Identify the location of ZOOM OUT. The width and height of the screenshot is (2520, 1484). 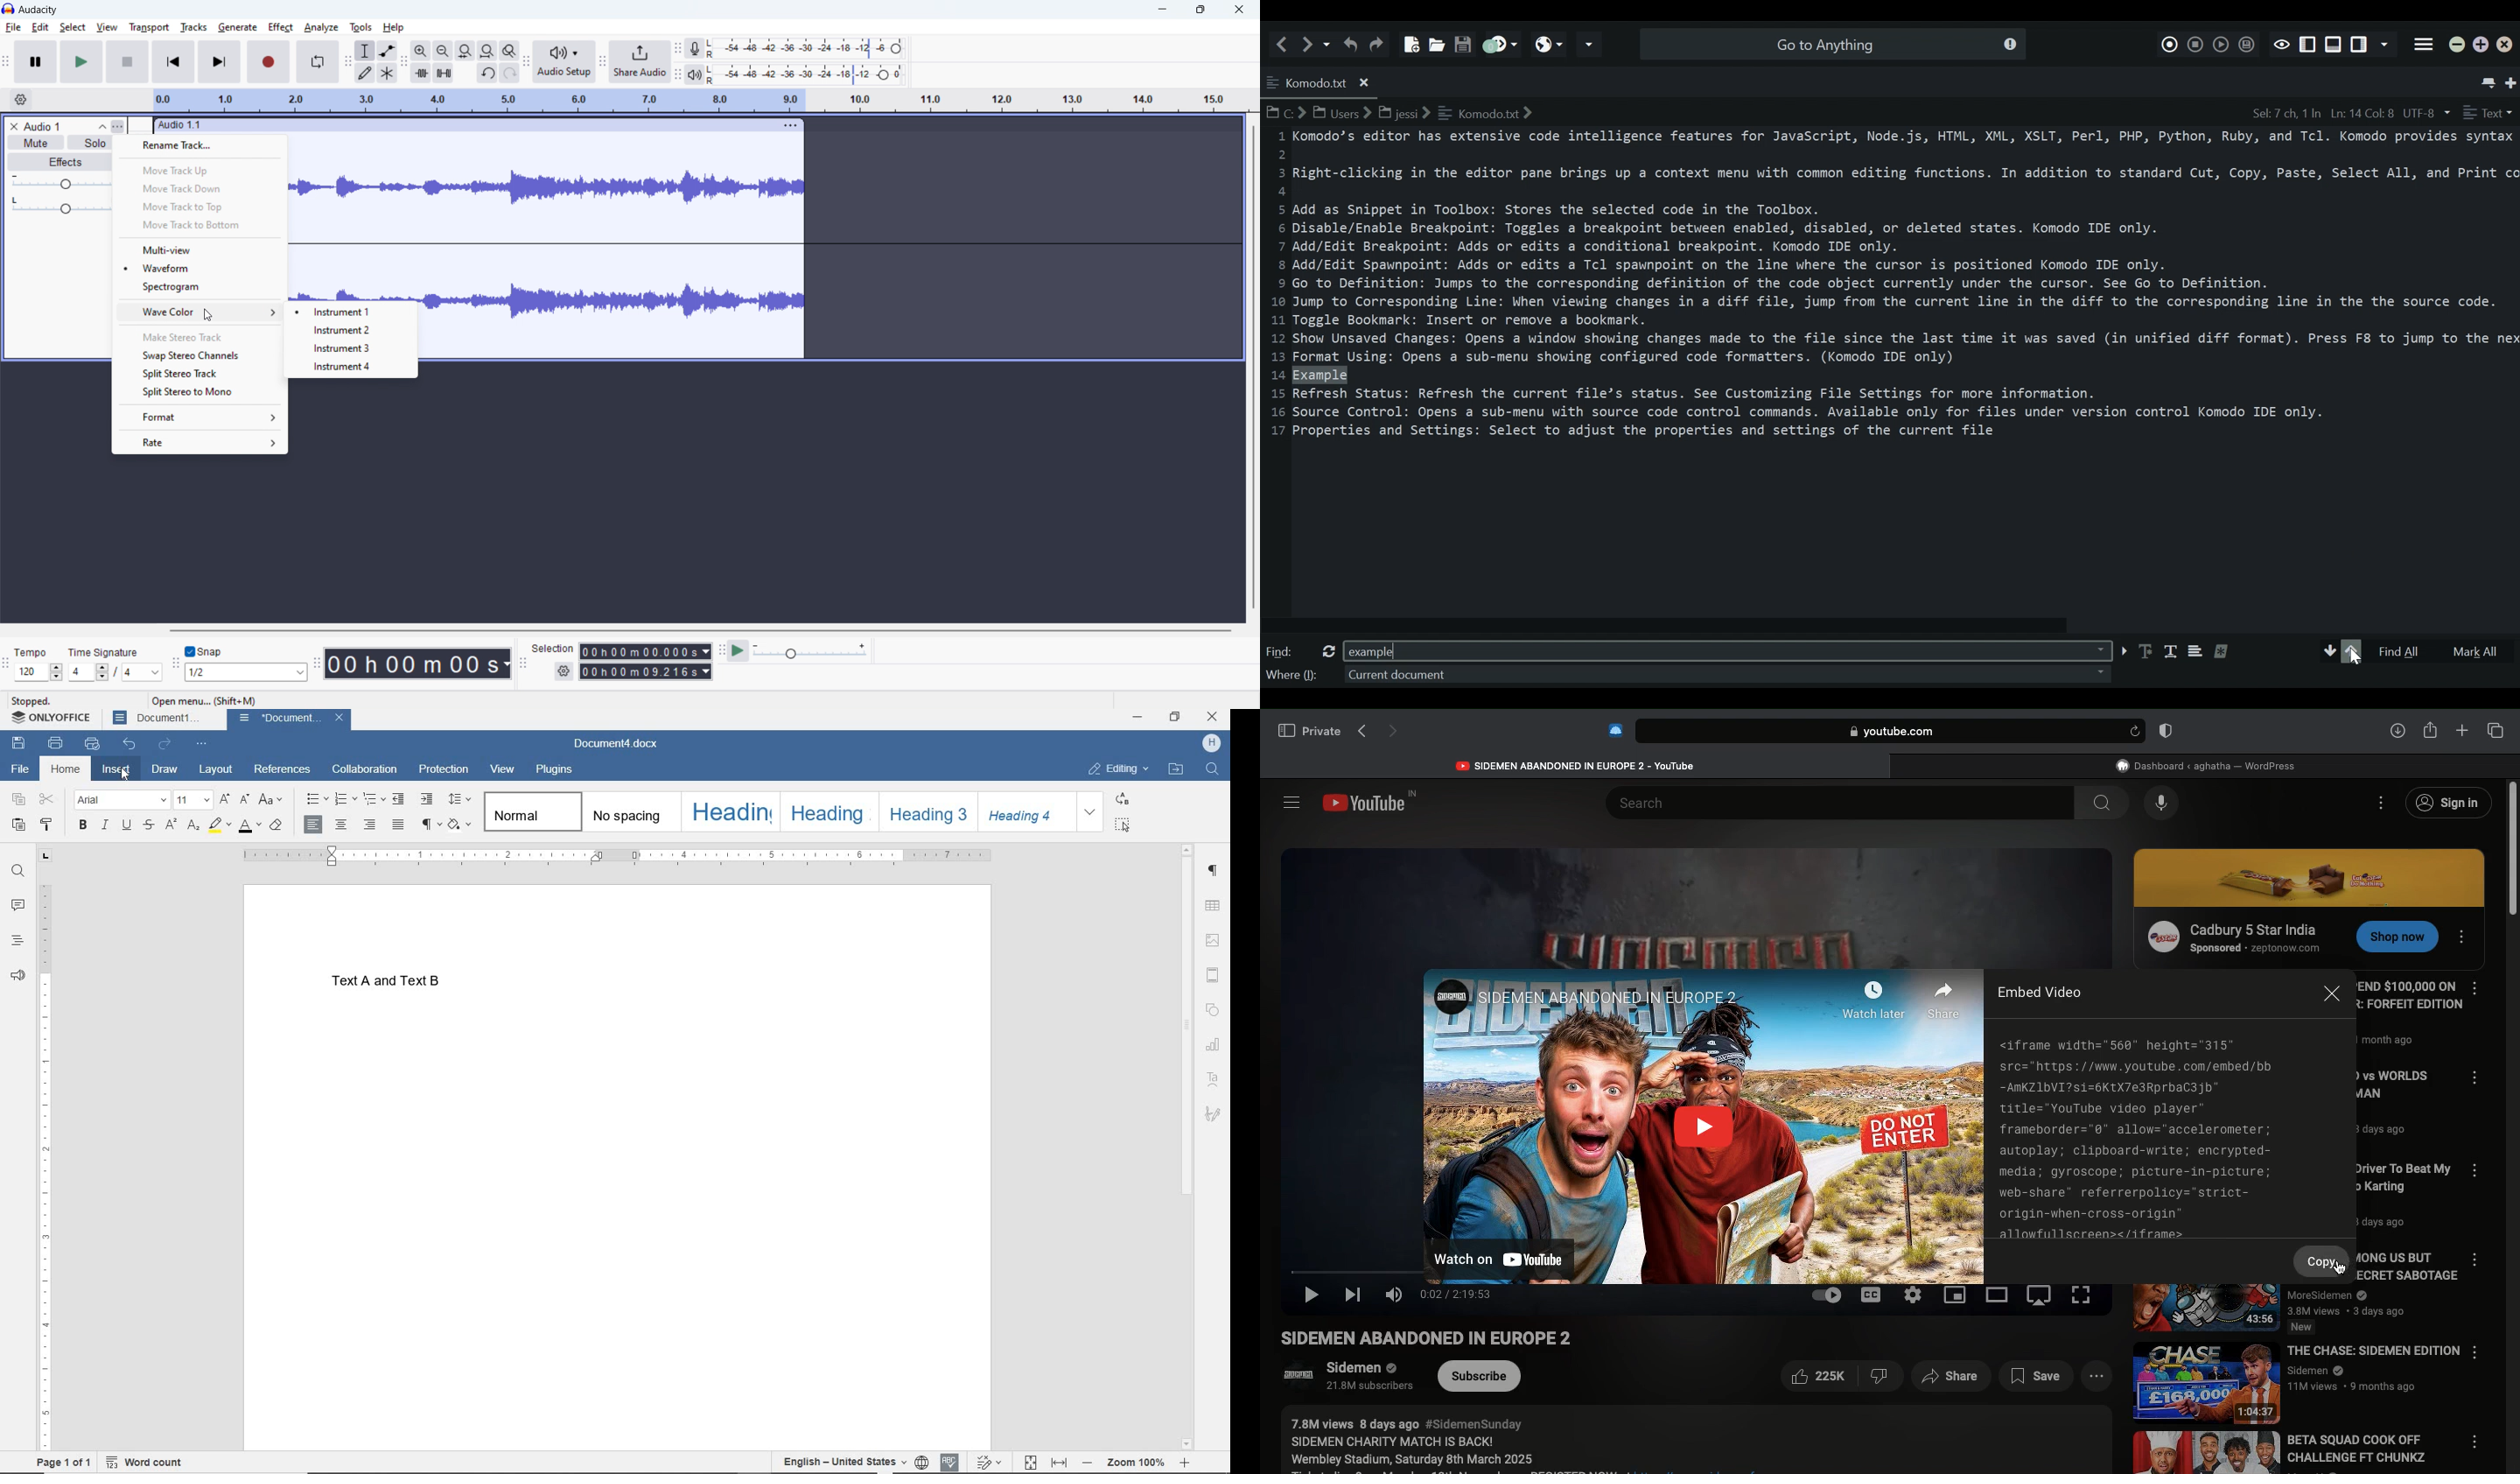
(1136, 1462).